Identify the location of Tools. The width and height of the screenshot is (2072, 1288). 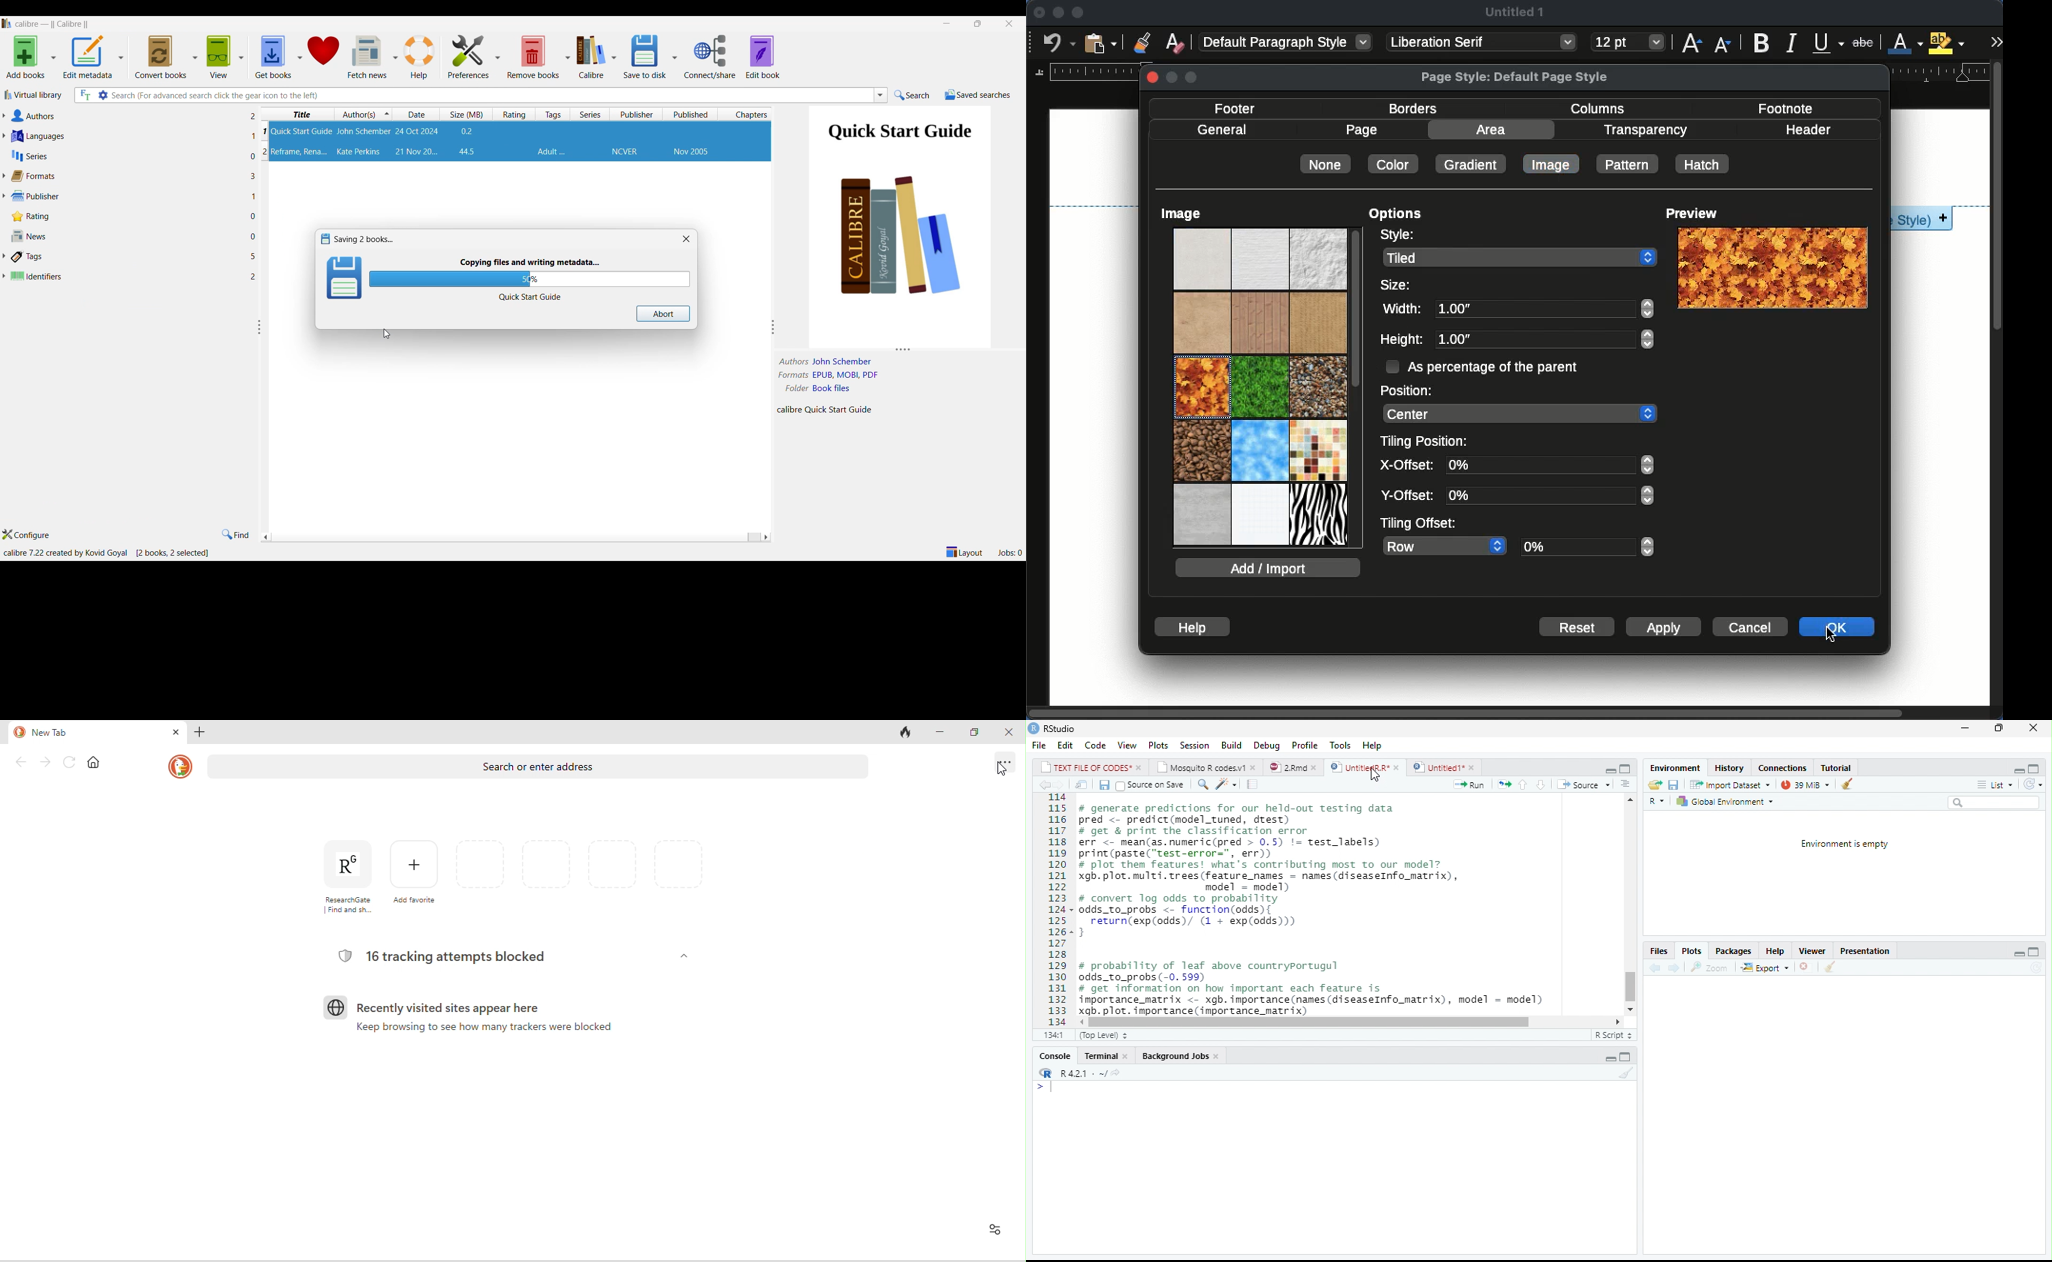
(1340, 745).